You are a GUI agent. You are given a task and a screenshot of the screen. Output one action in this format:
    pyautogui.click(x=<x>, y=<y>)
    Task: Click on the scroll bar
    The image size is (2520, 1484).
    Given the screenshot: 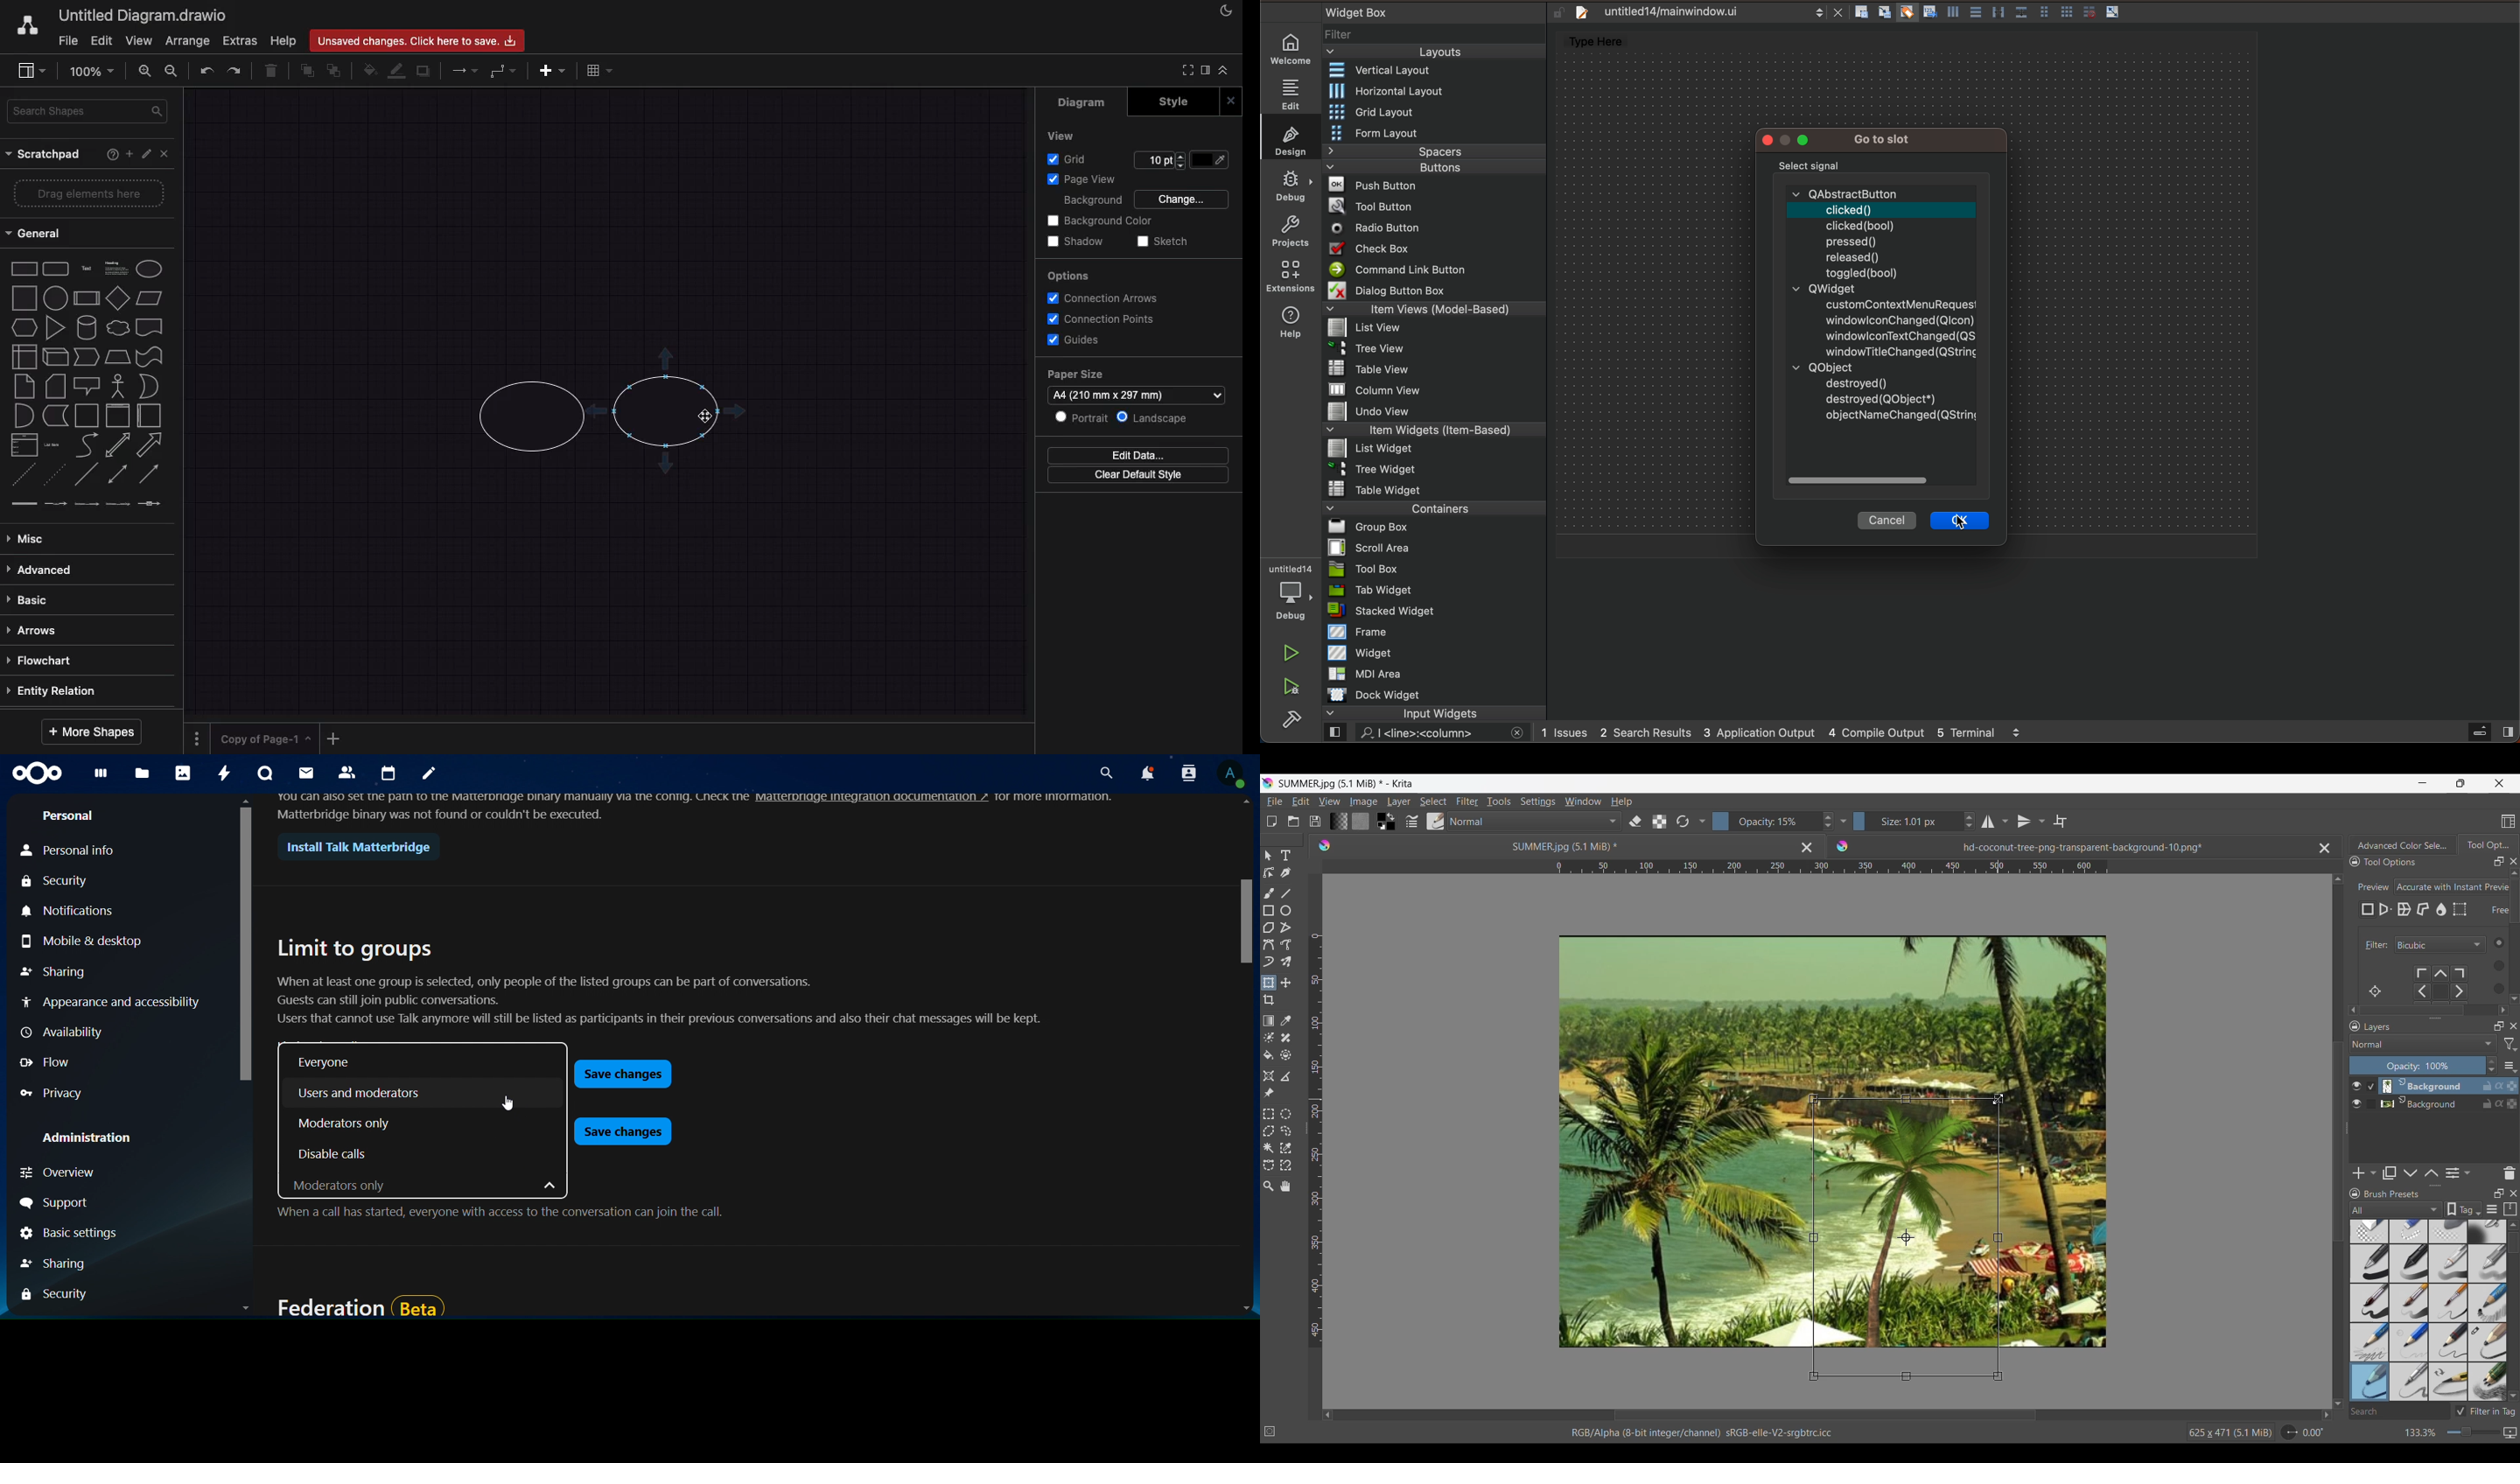 What is the action you would take?
    pyautogui.click(x=1246, y=1059)
    